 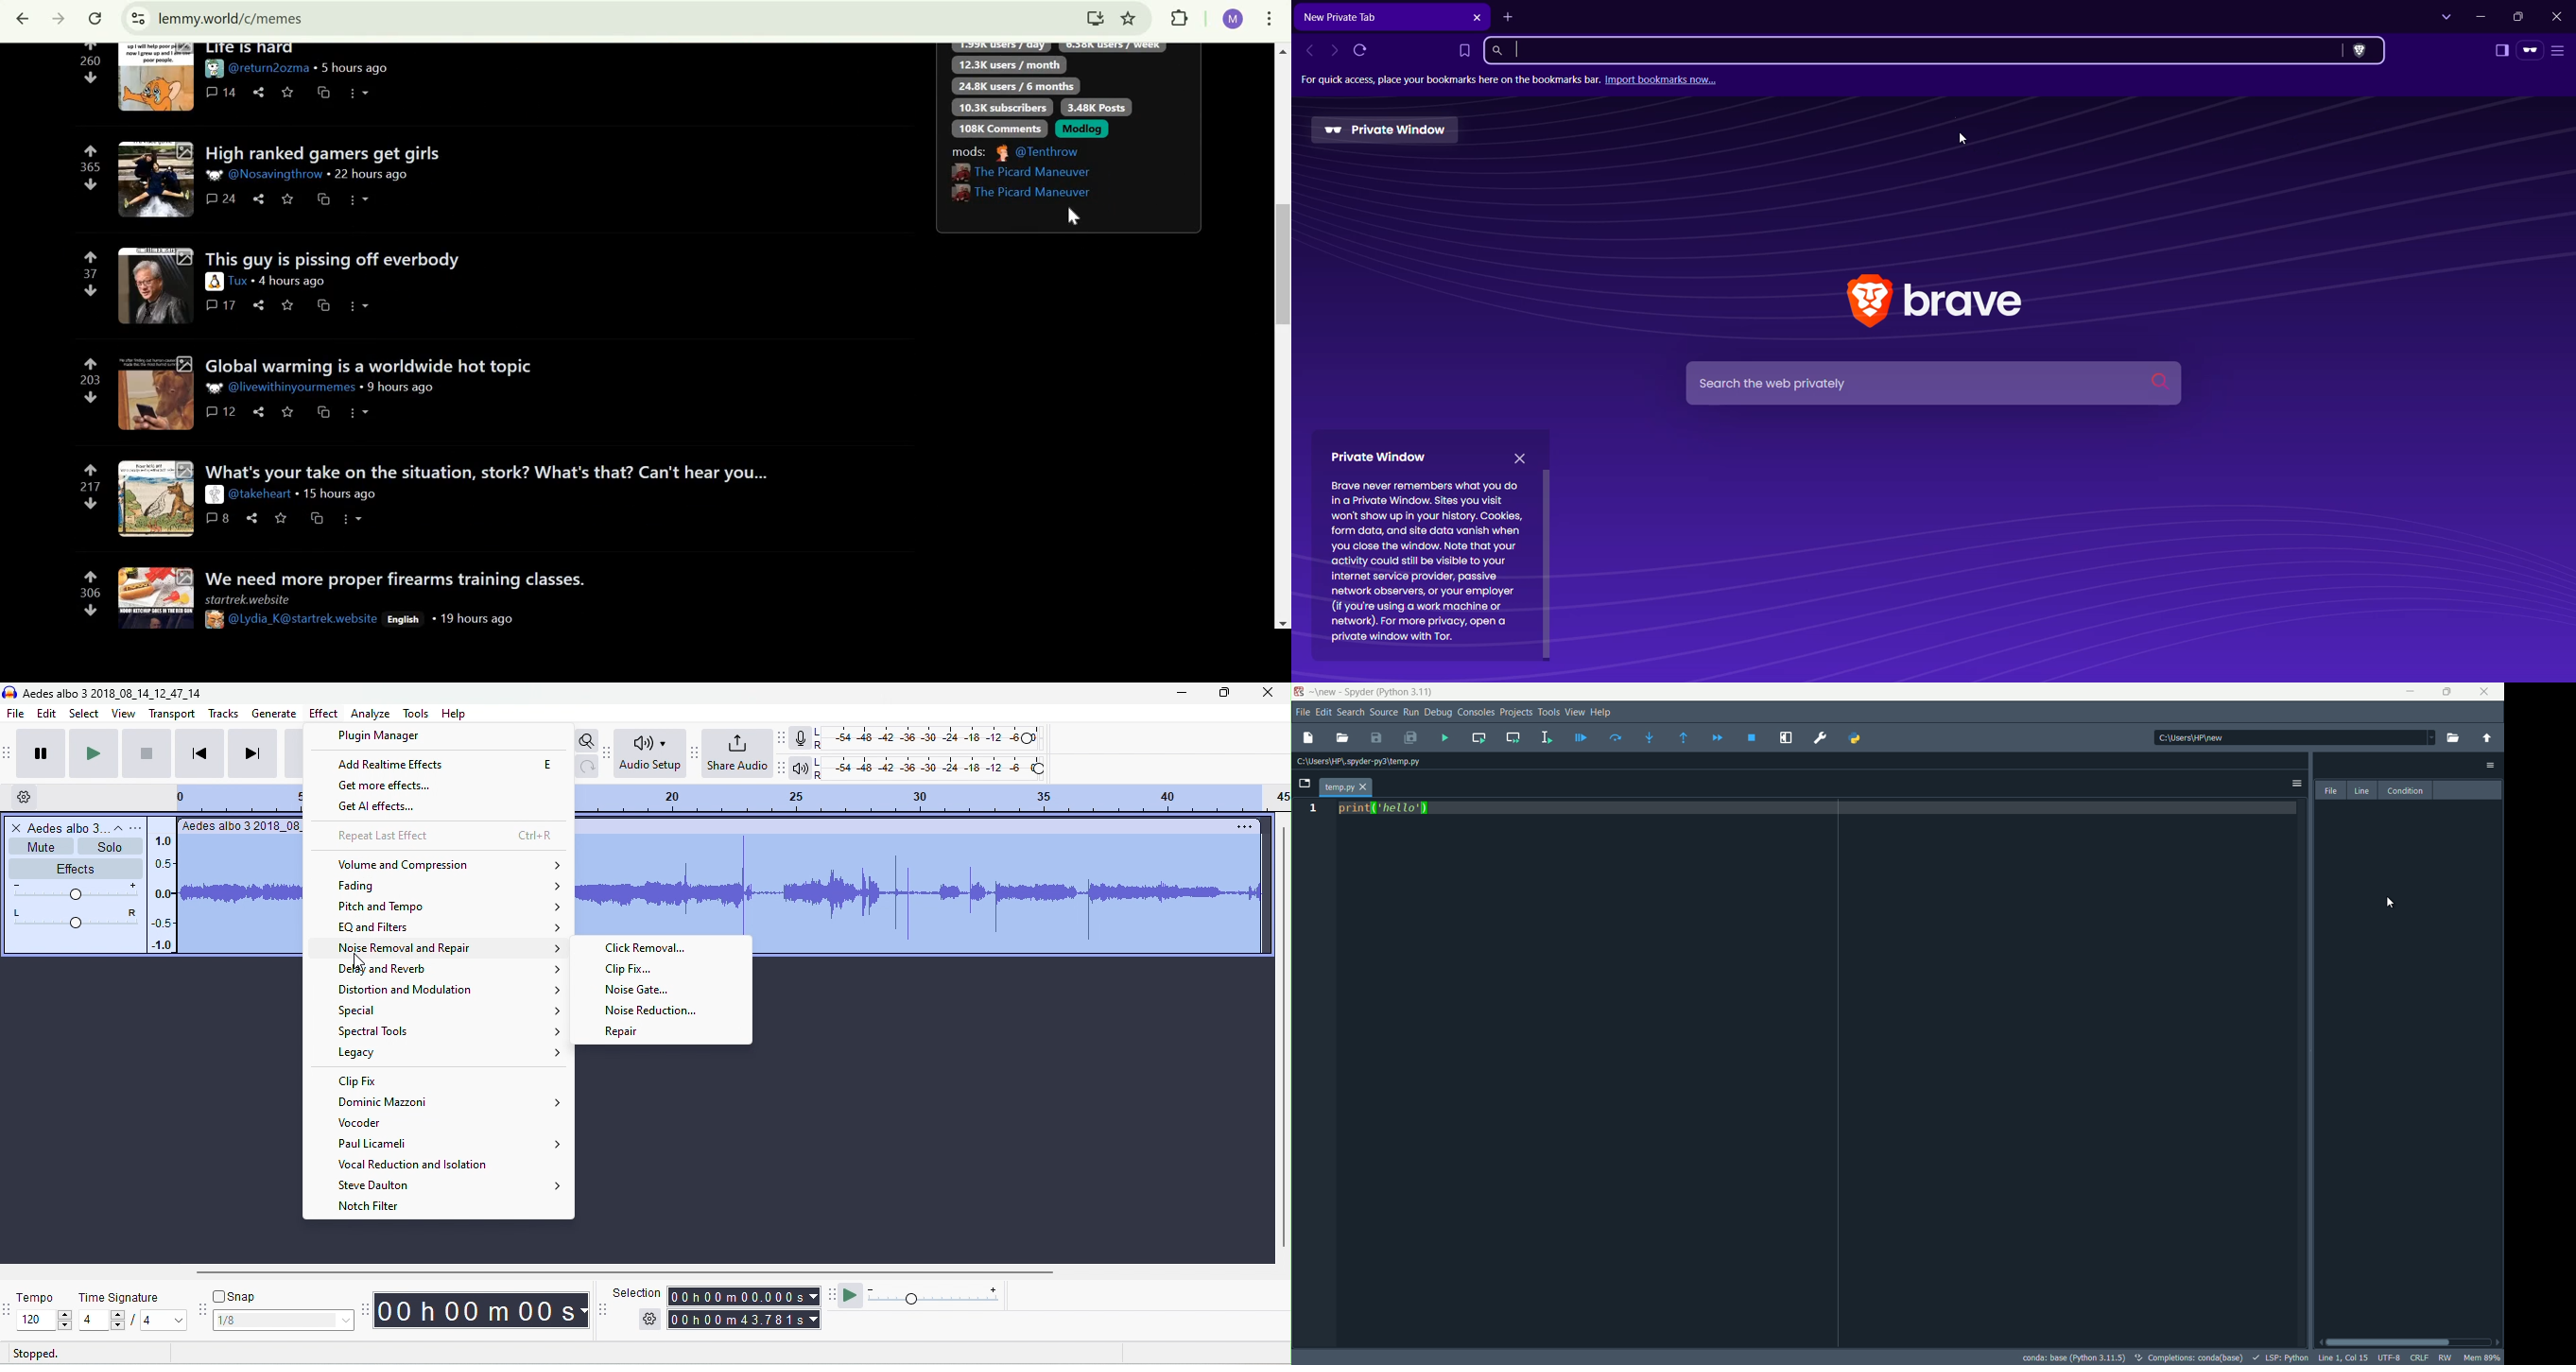 I want to click on share, so click(x=262, y=198).